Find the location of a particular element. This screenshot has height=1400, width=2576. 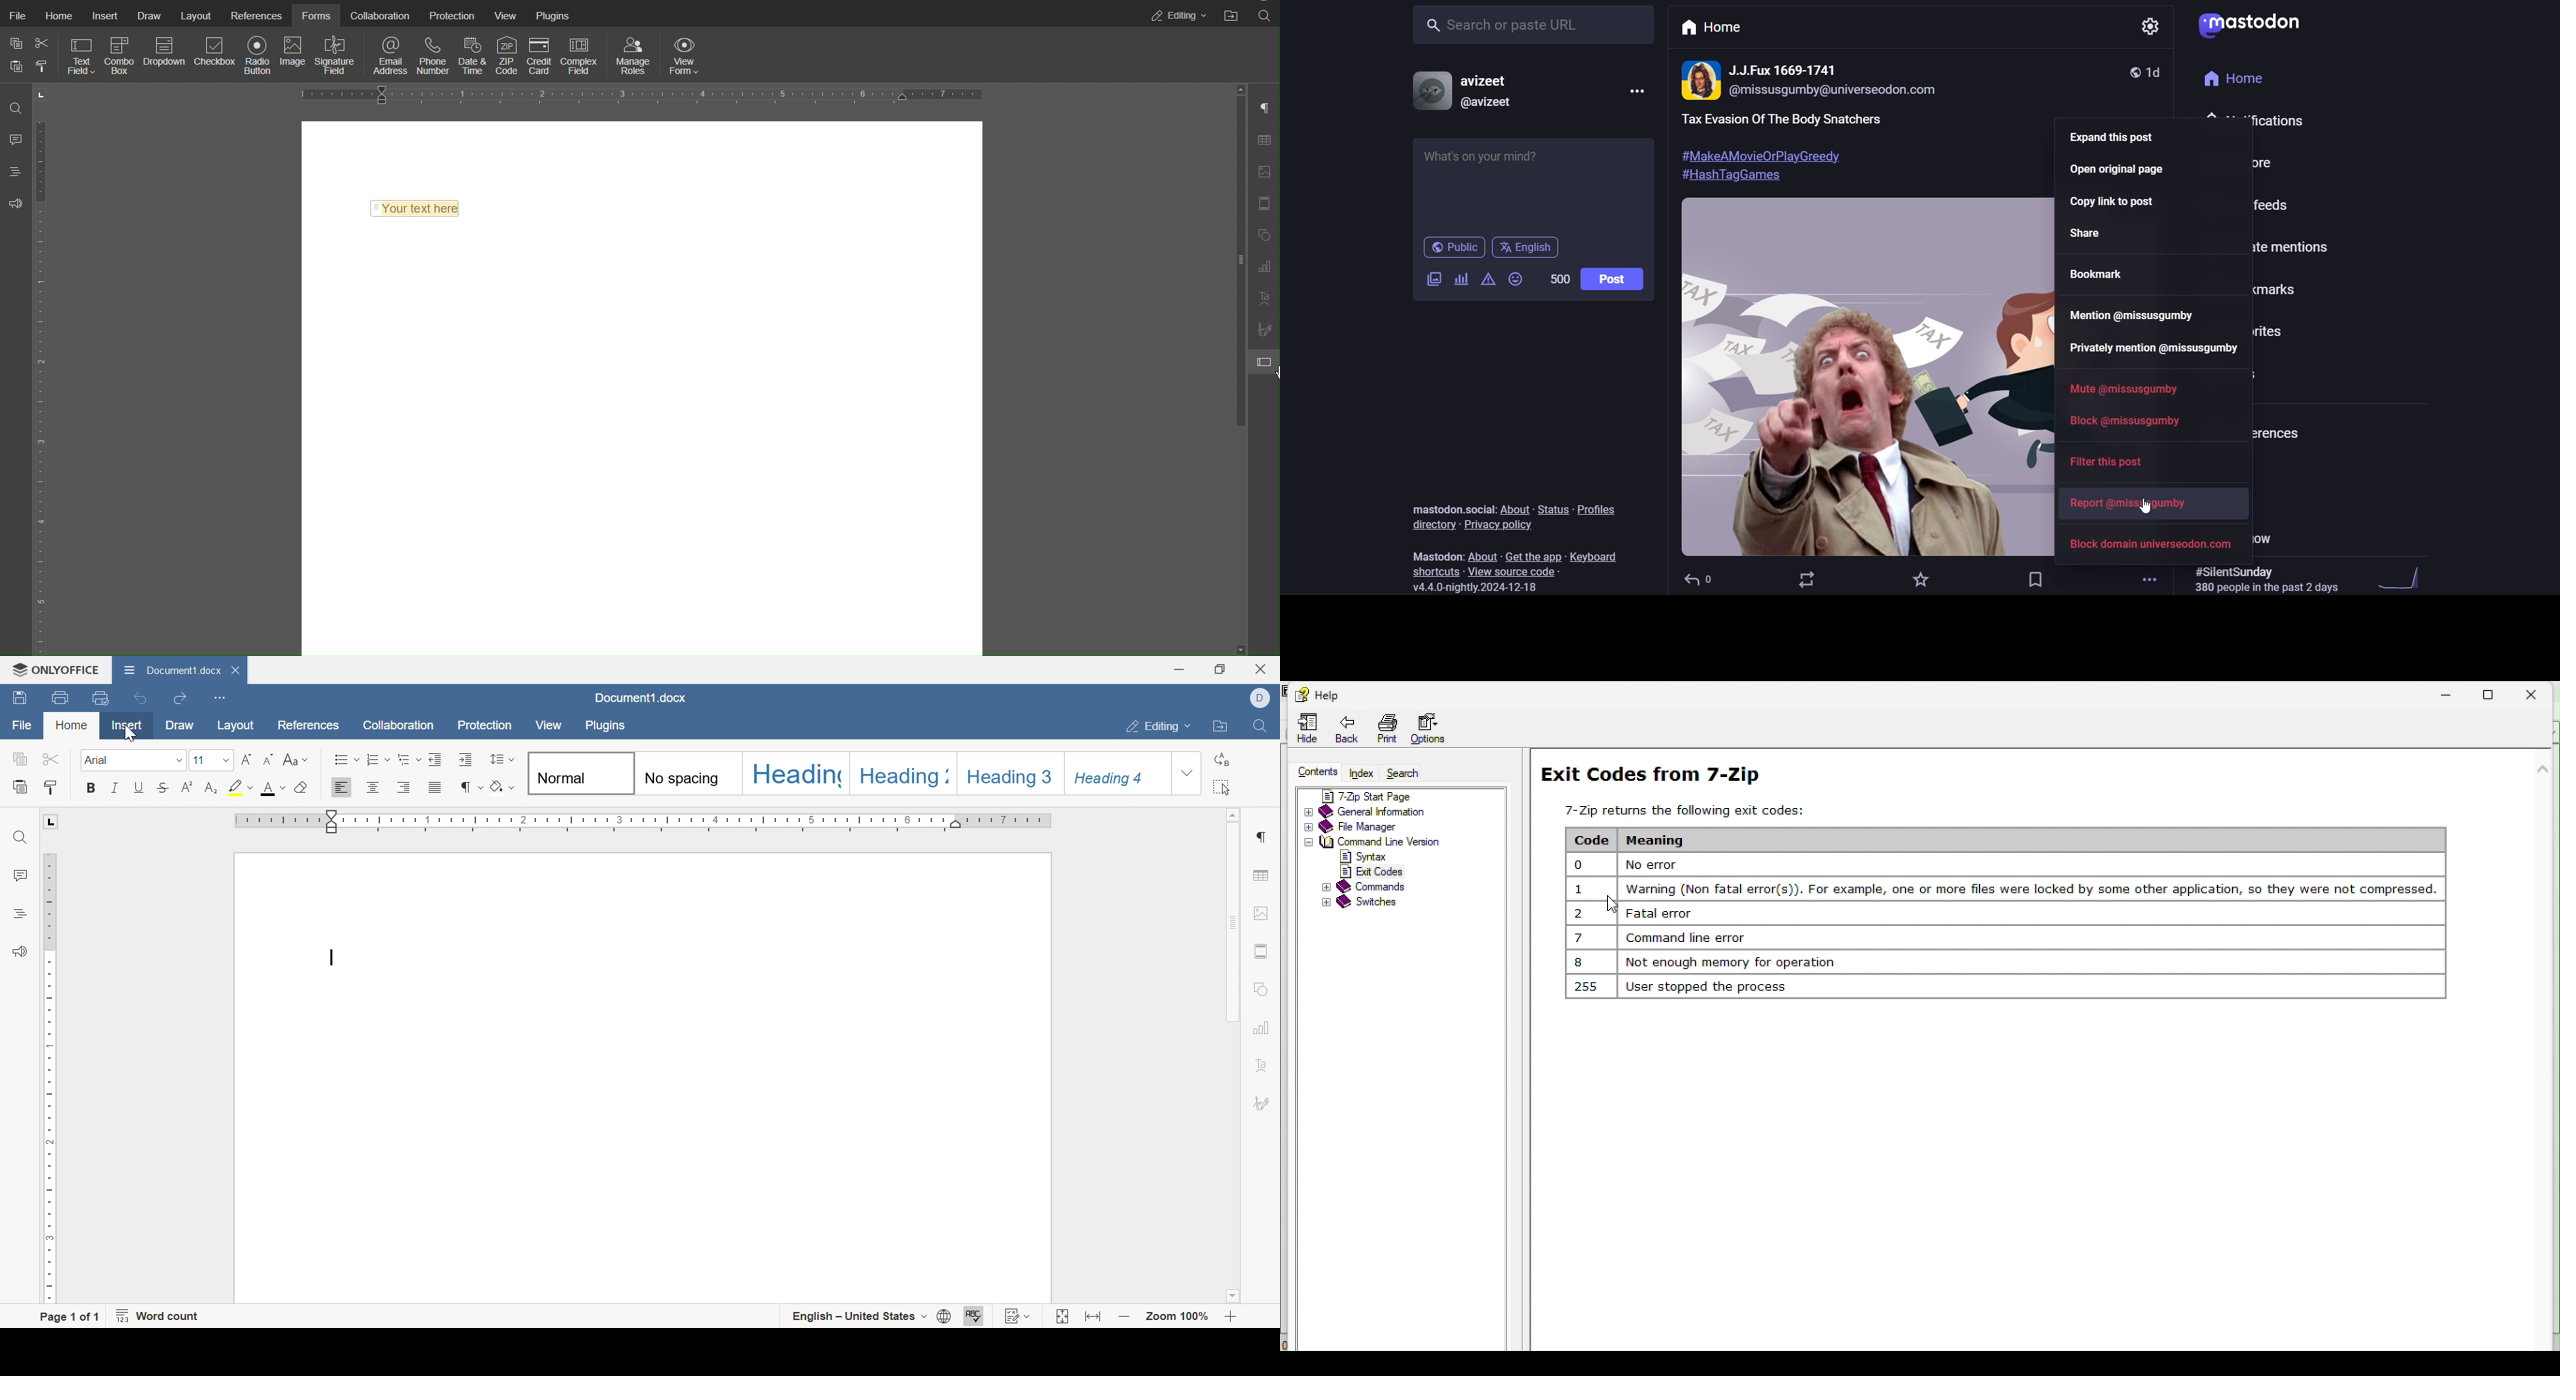

directory is located at coordinates (1431, 525).